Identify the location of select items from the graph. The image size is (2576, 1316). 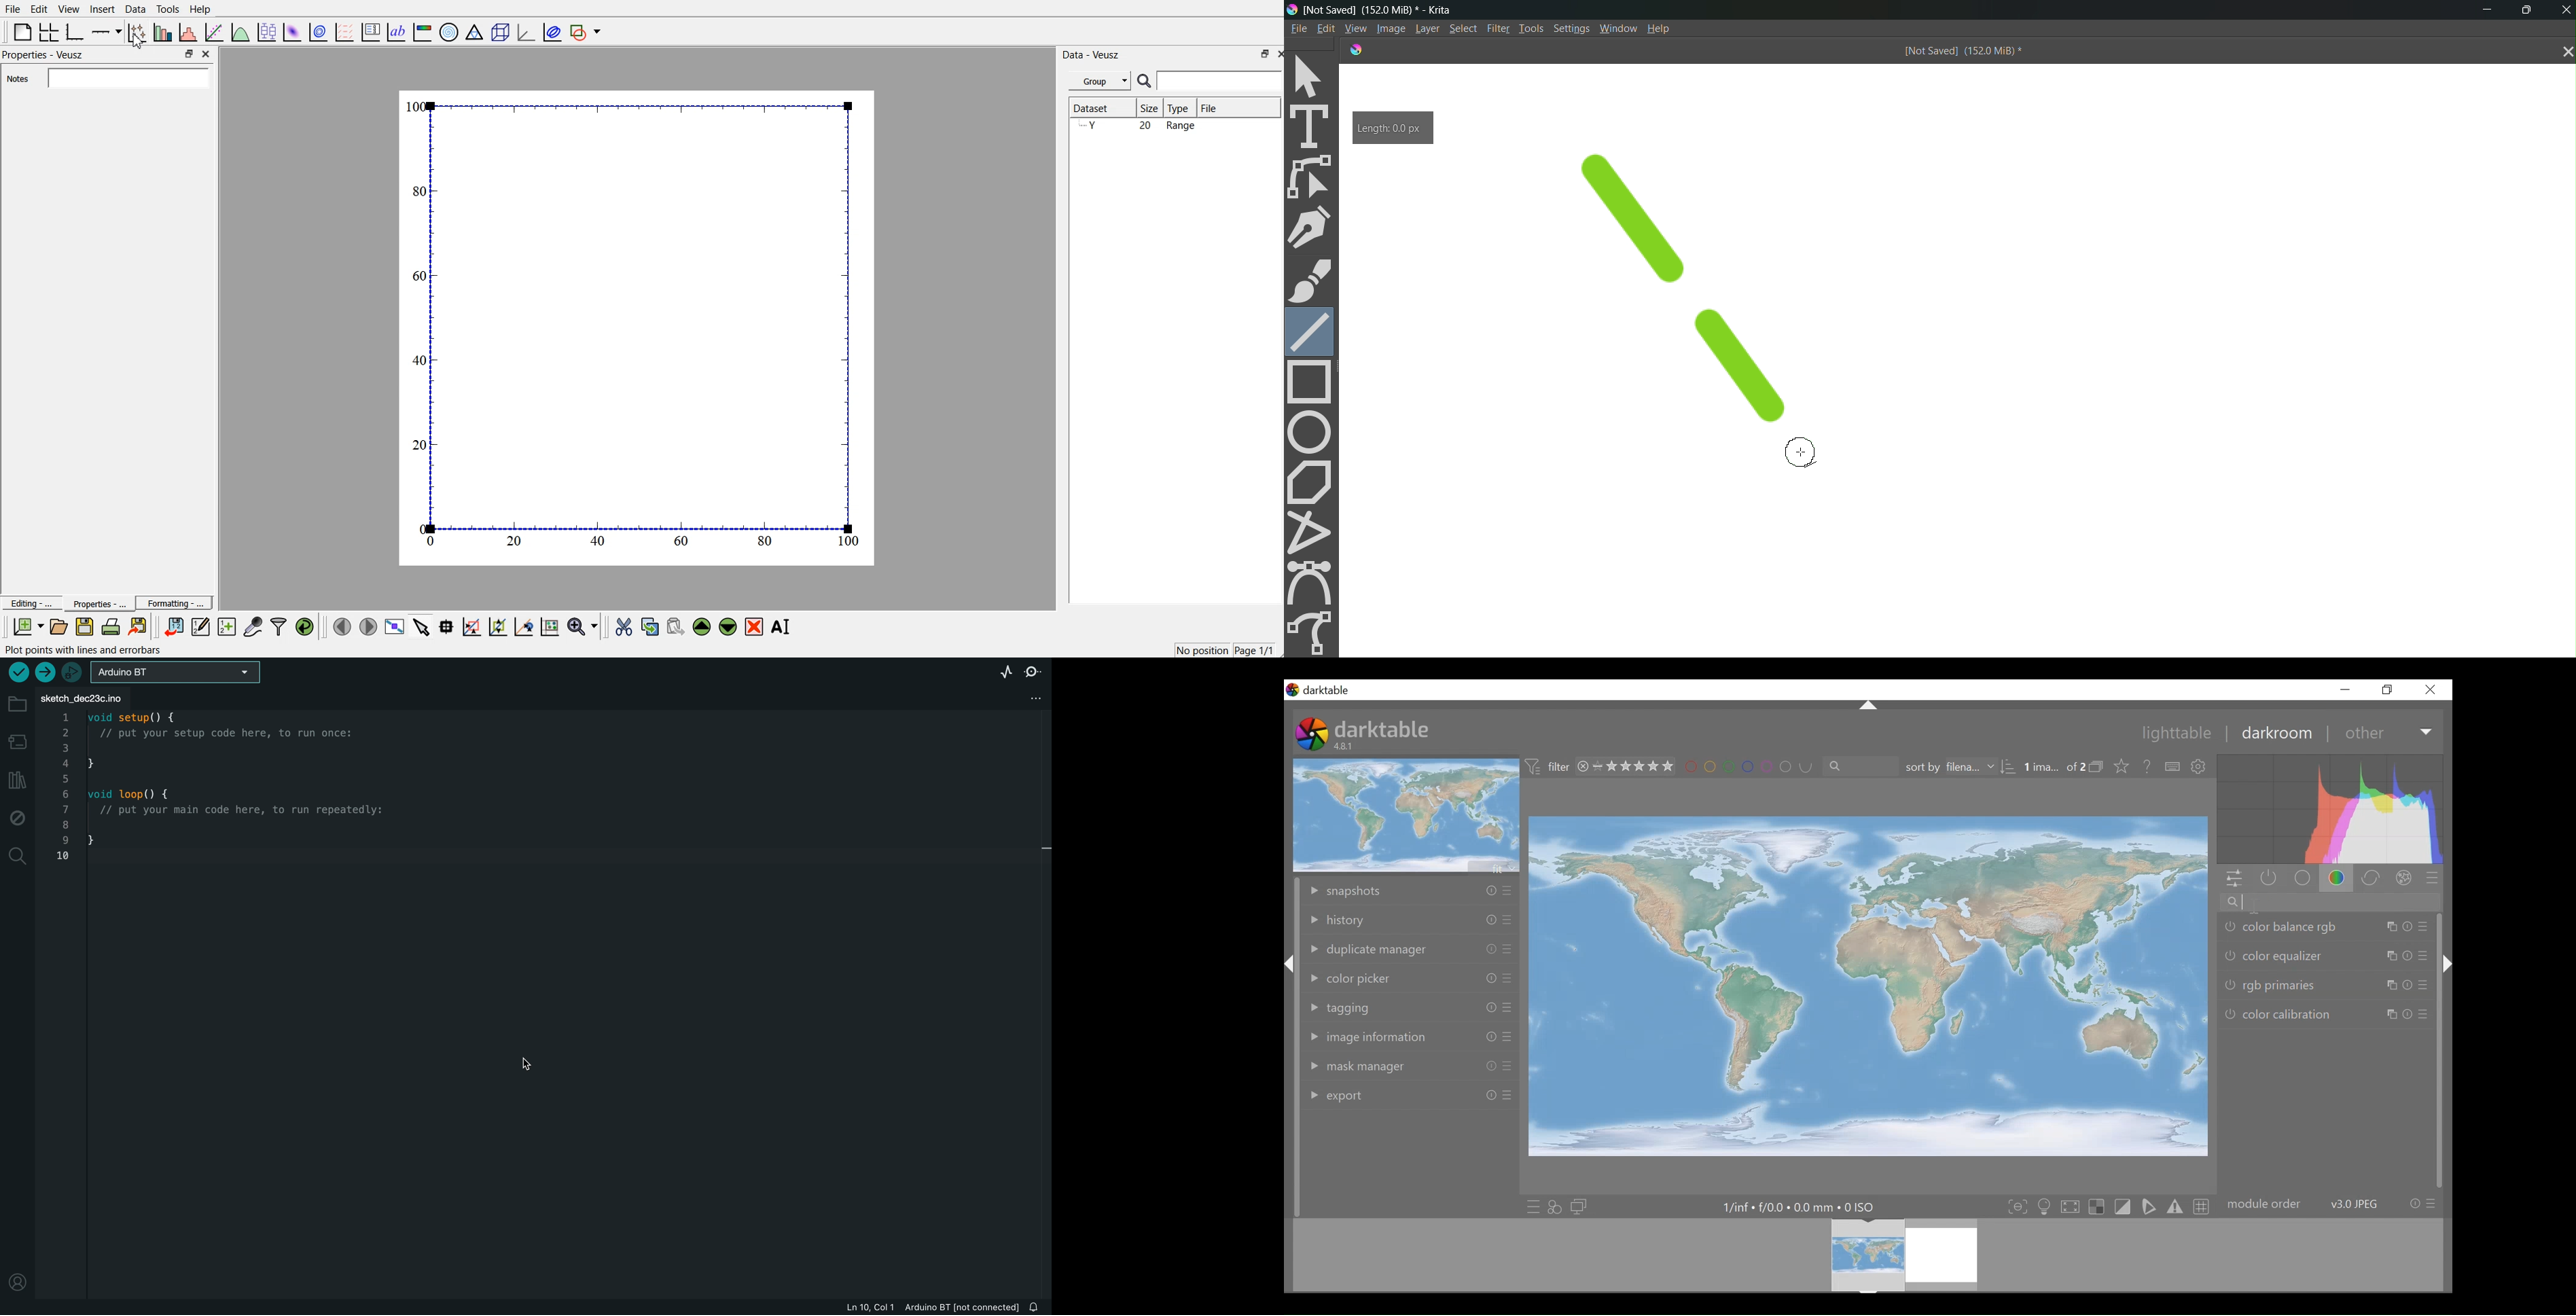
(423, 625).